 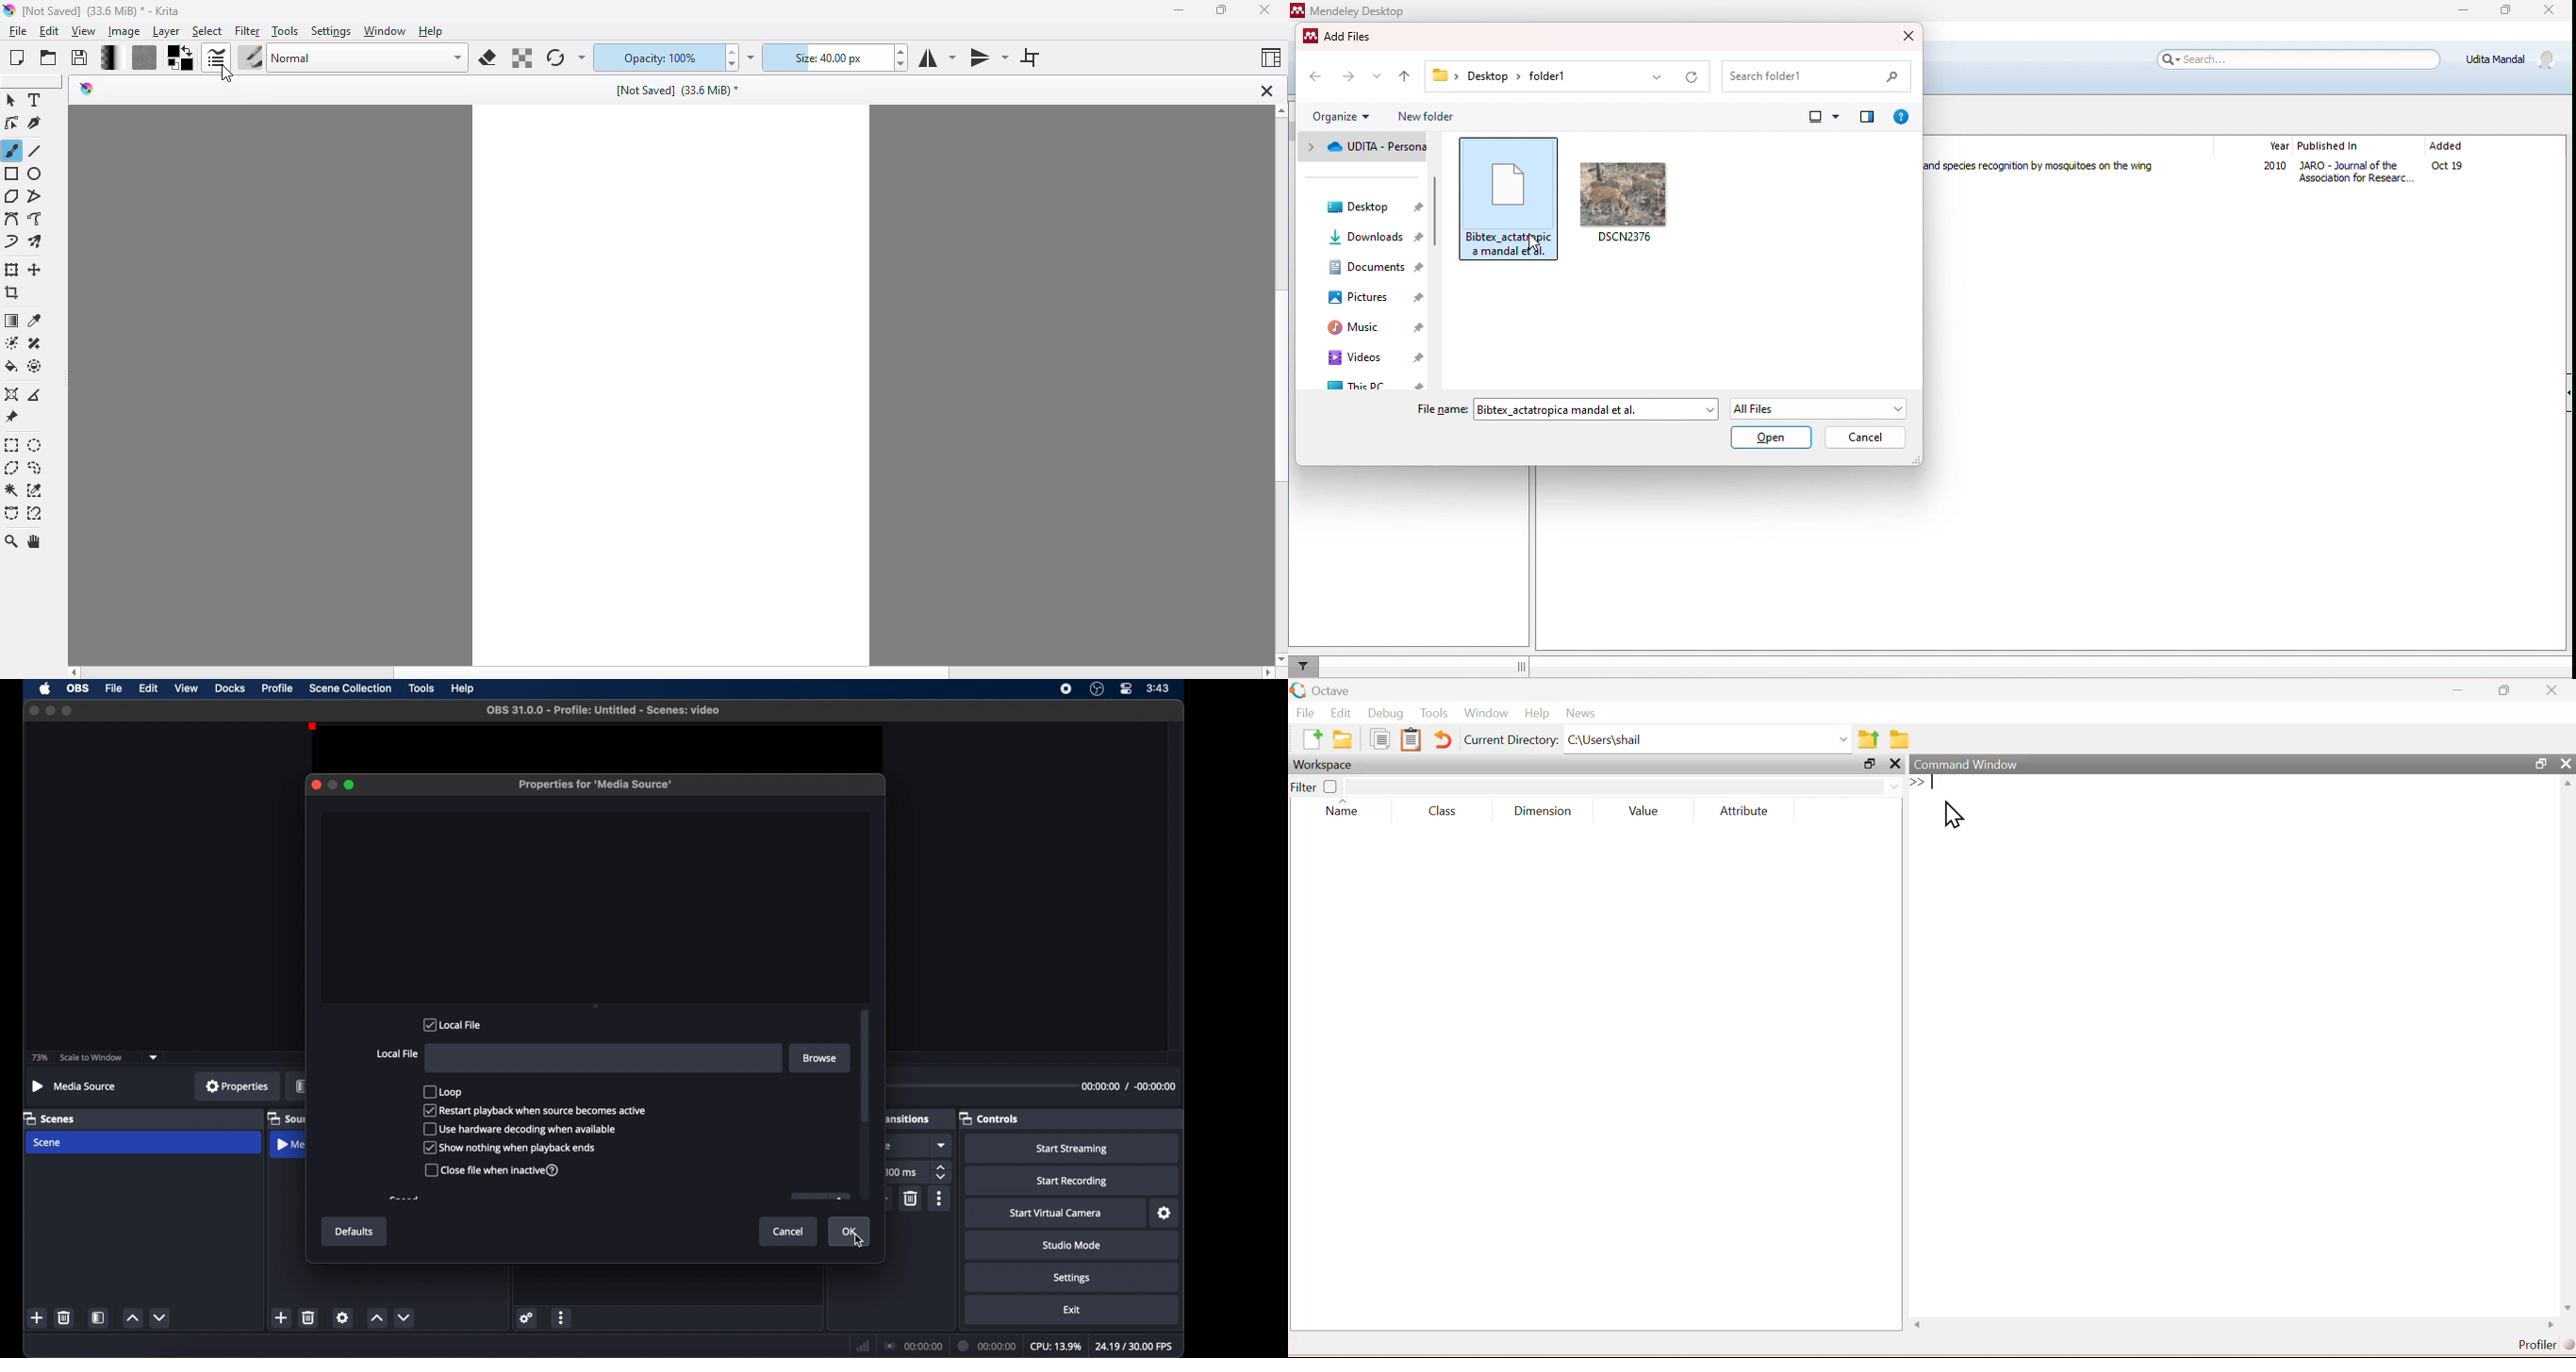 I want to click on stepper buttons, so click(x=940, y=1172).